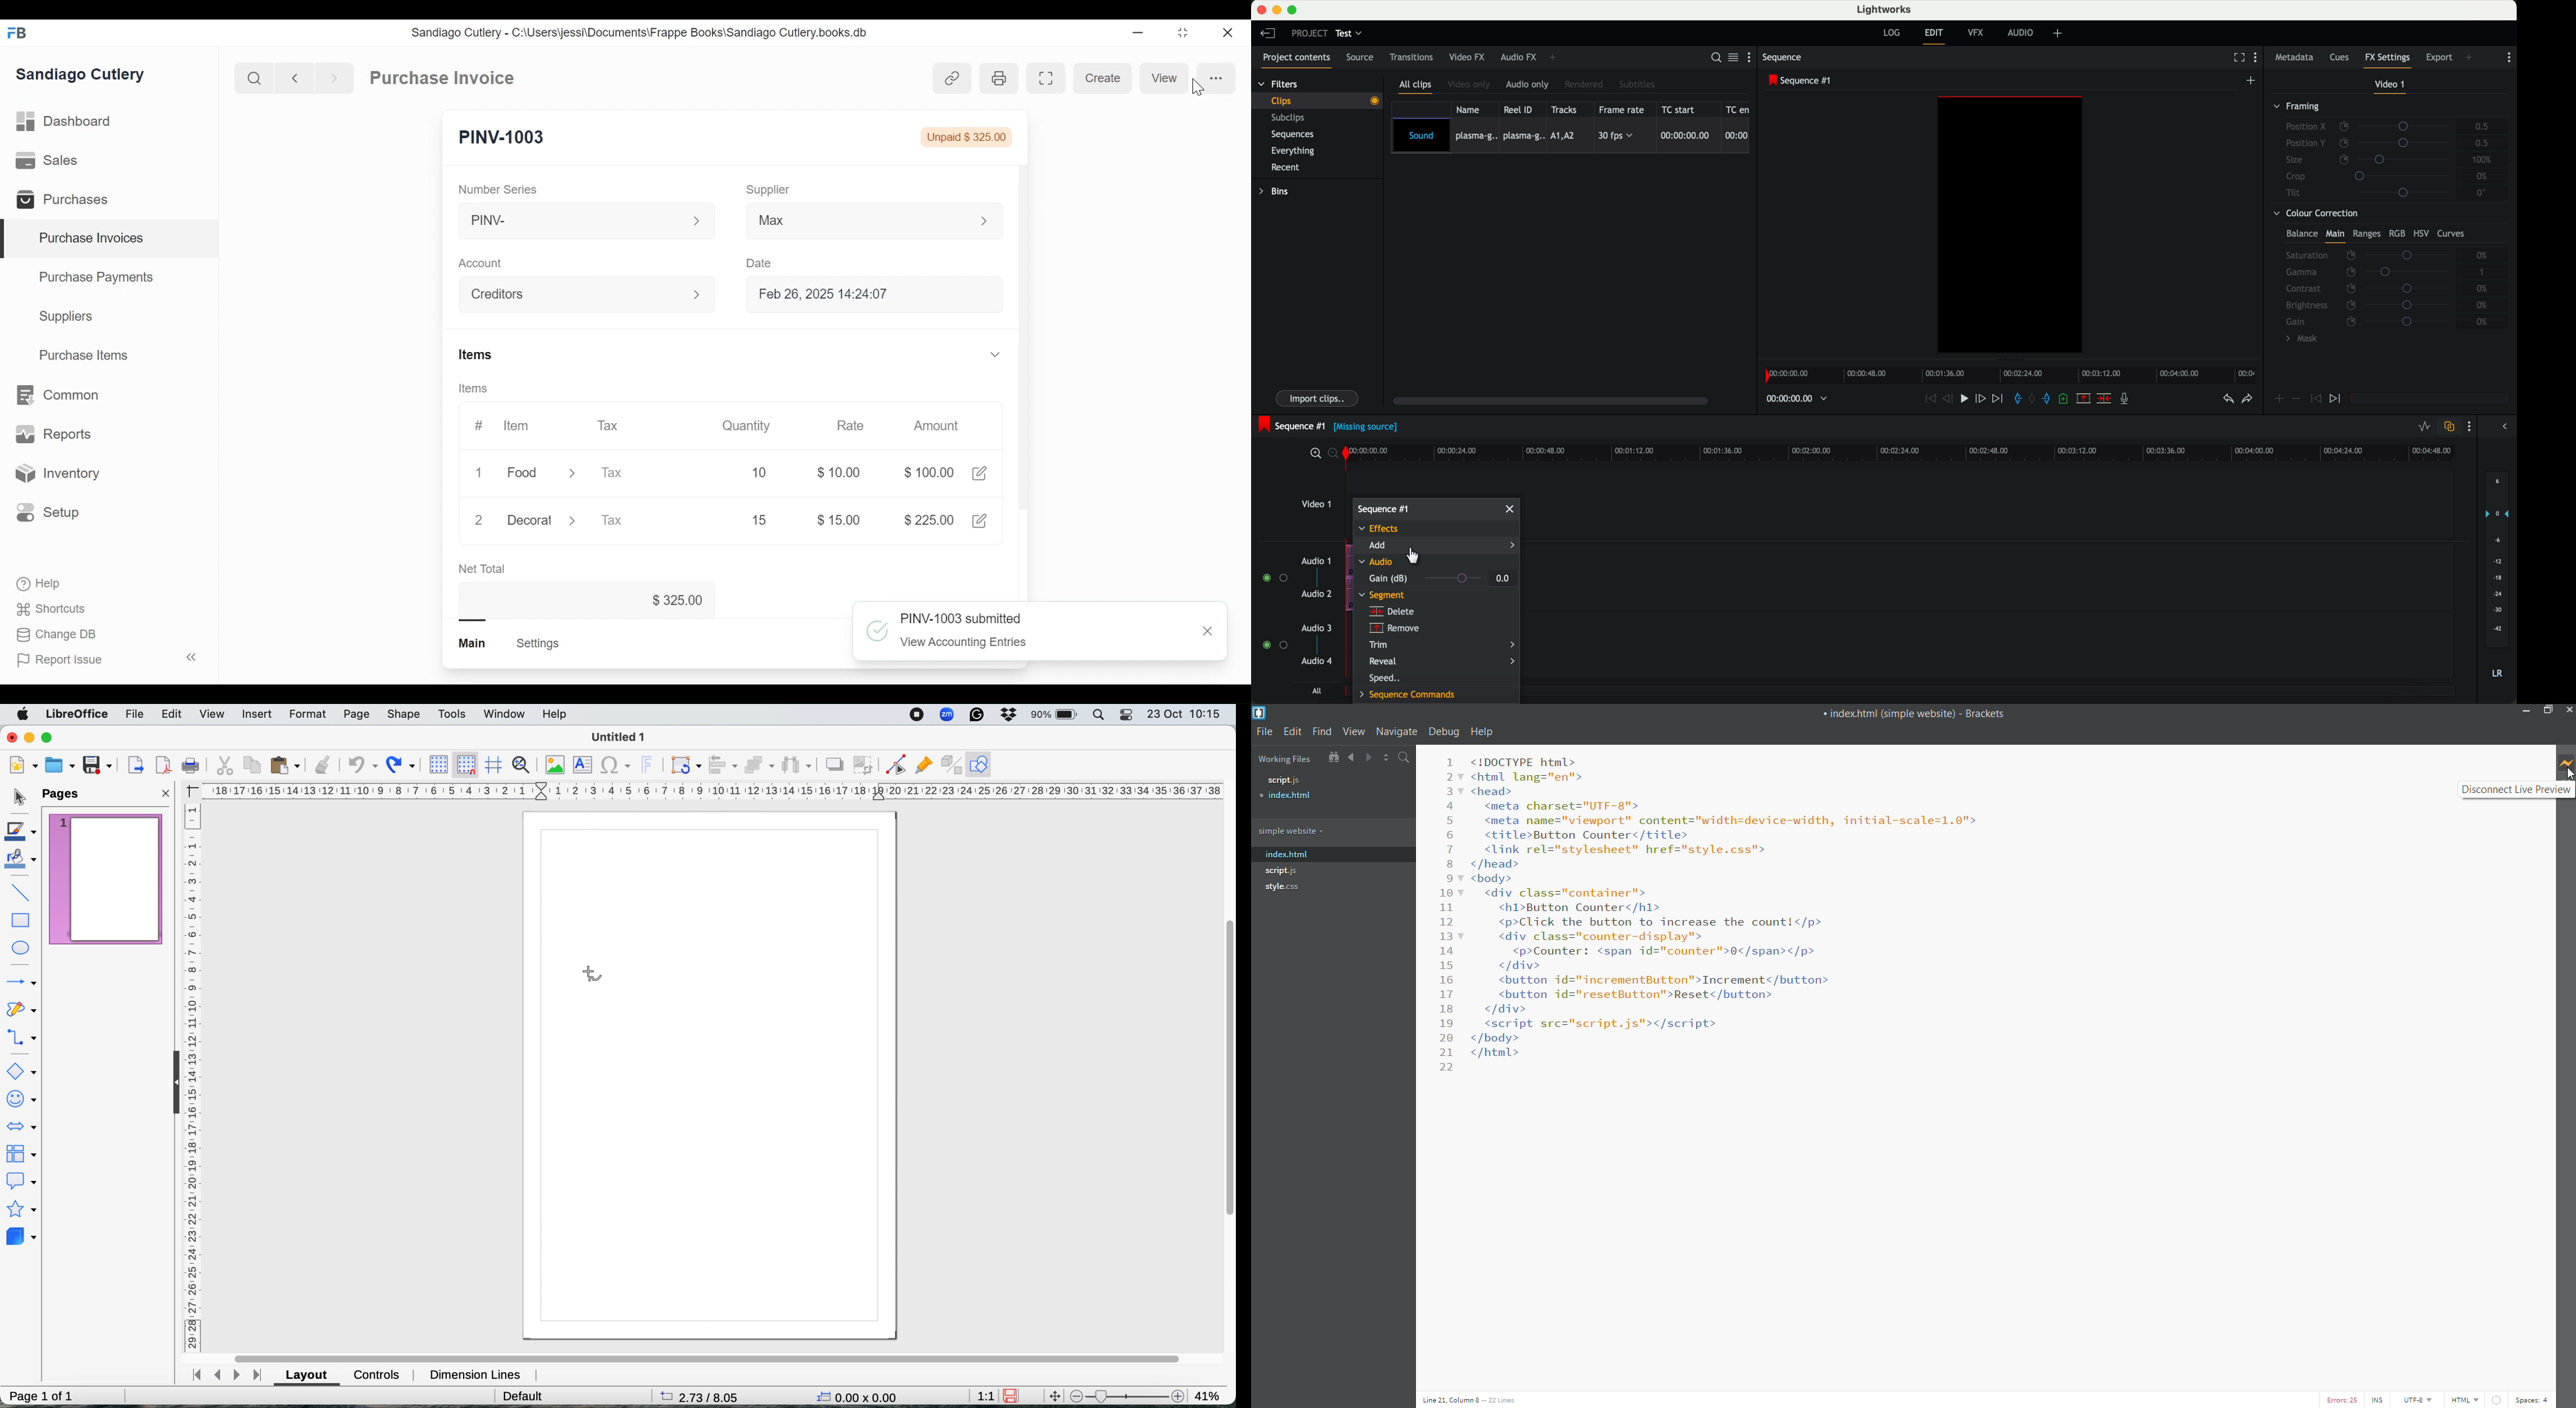  Describe the element at coordinates (2259, 59) in the screenshot. I see `show settings menu` at that location.